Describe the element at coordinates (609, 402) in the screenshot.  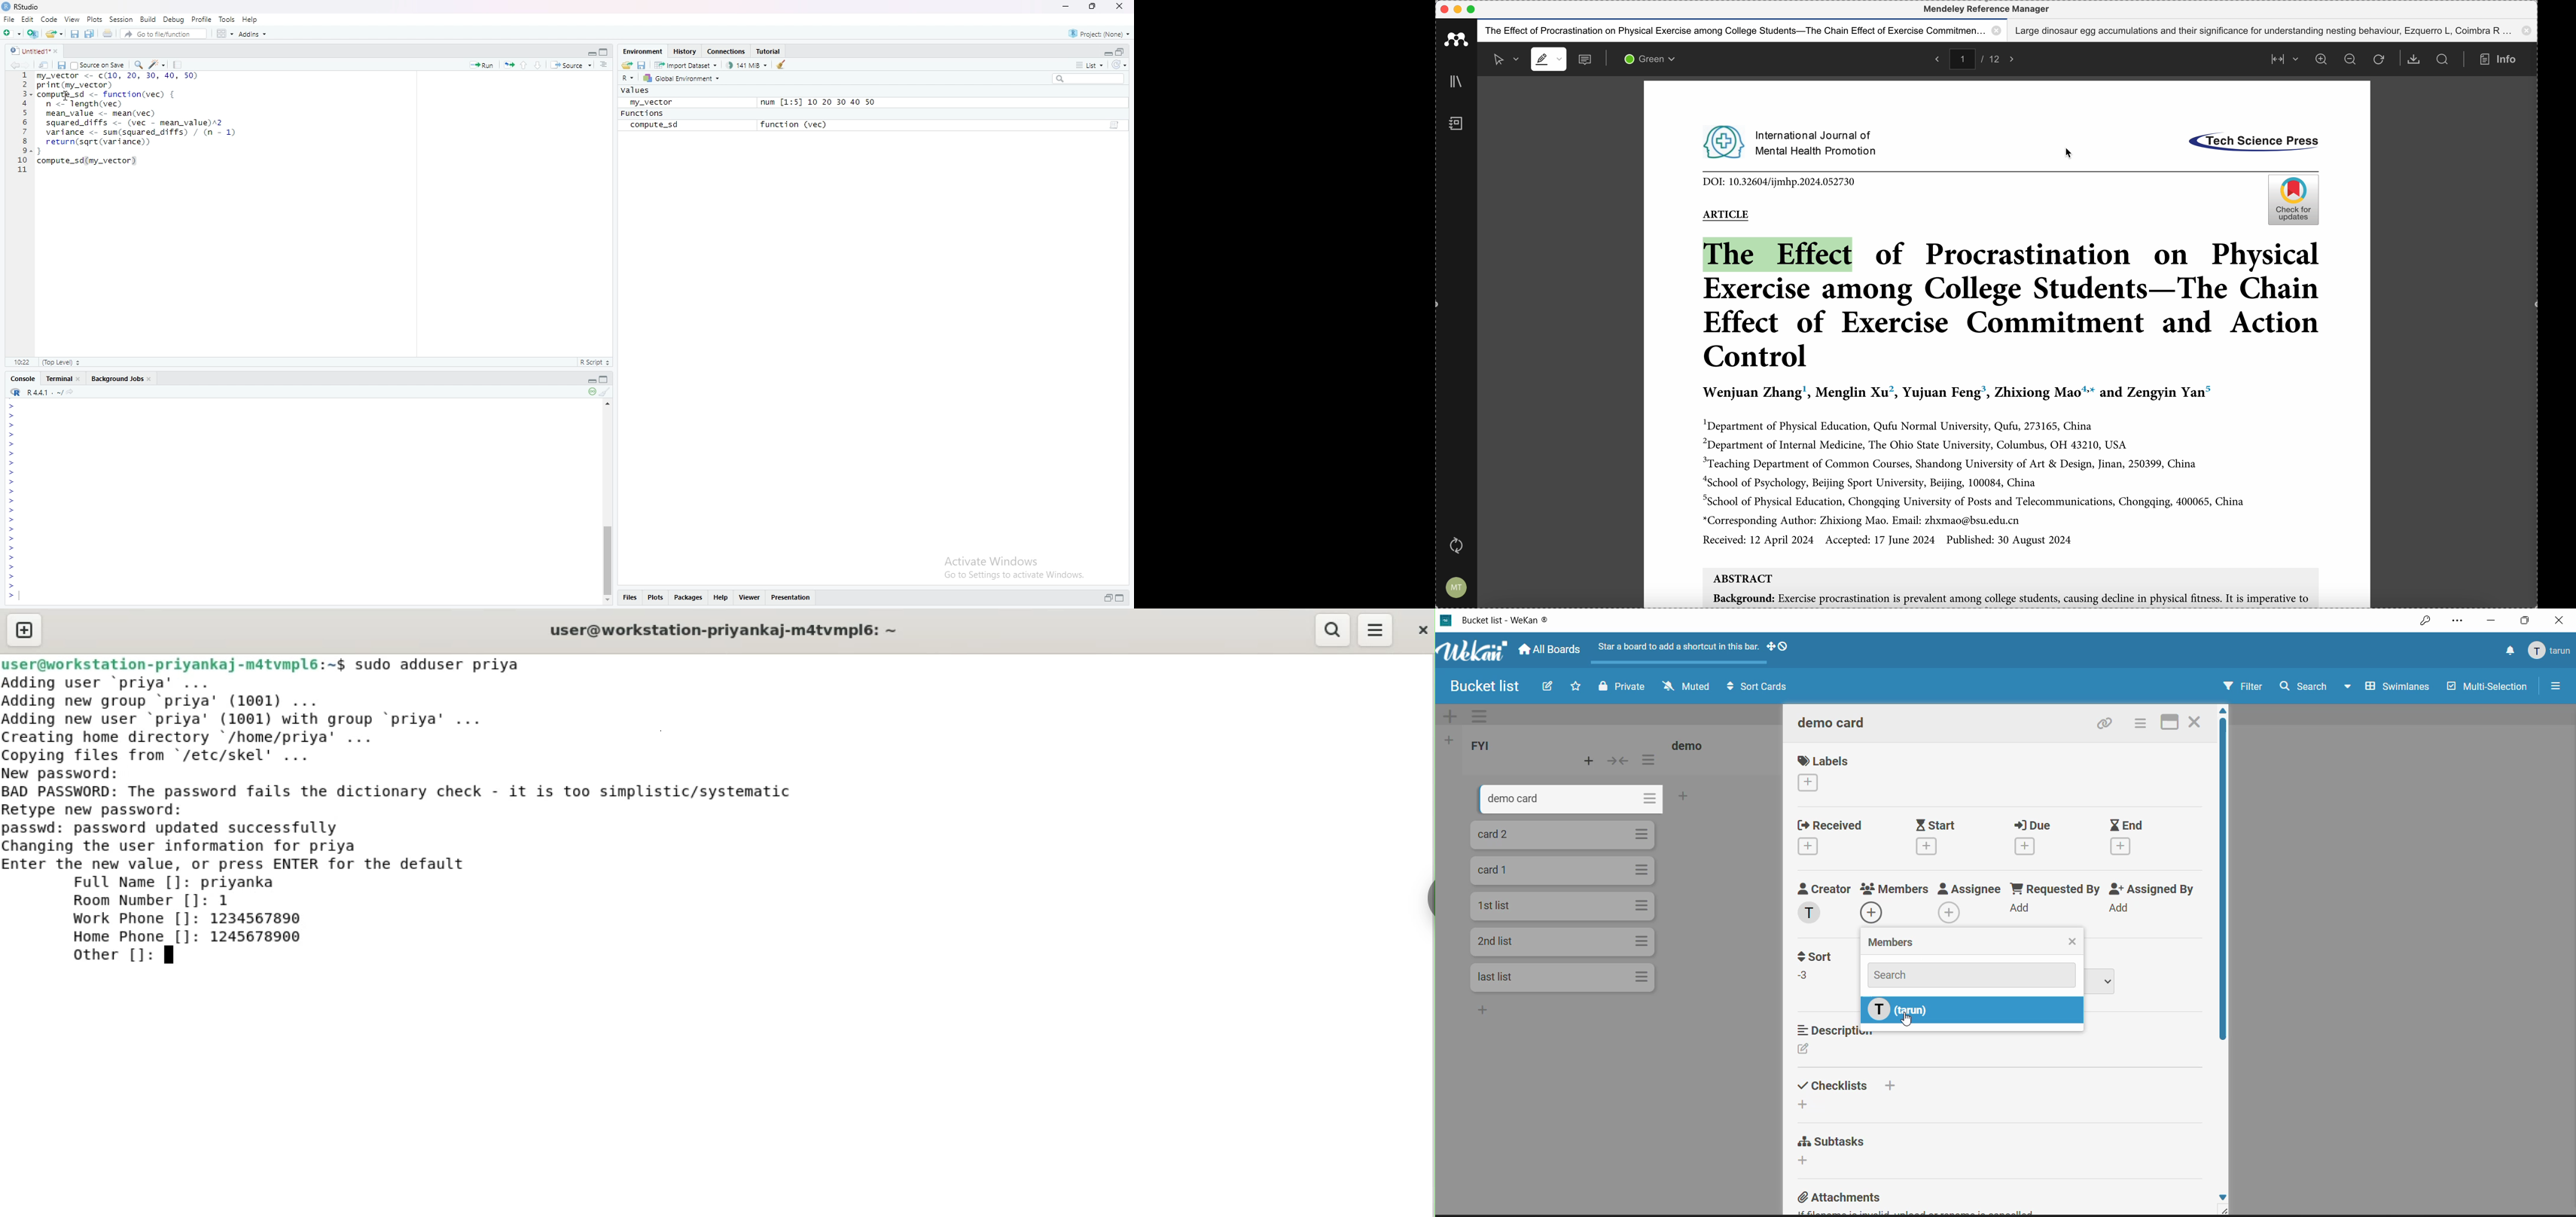
I see `Up` at that location.